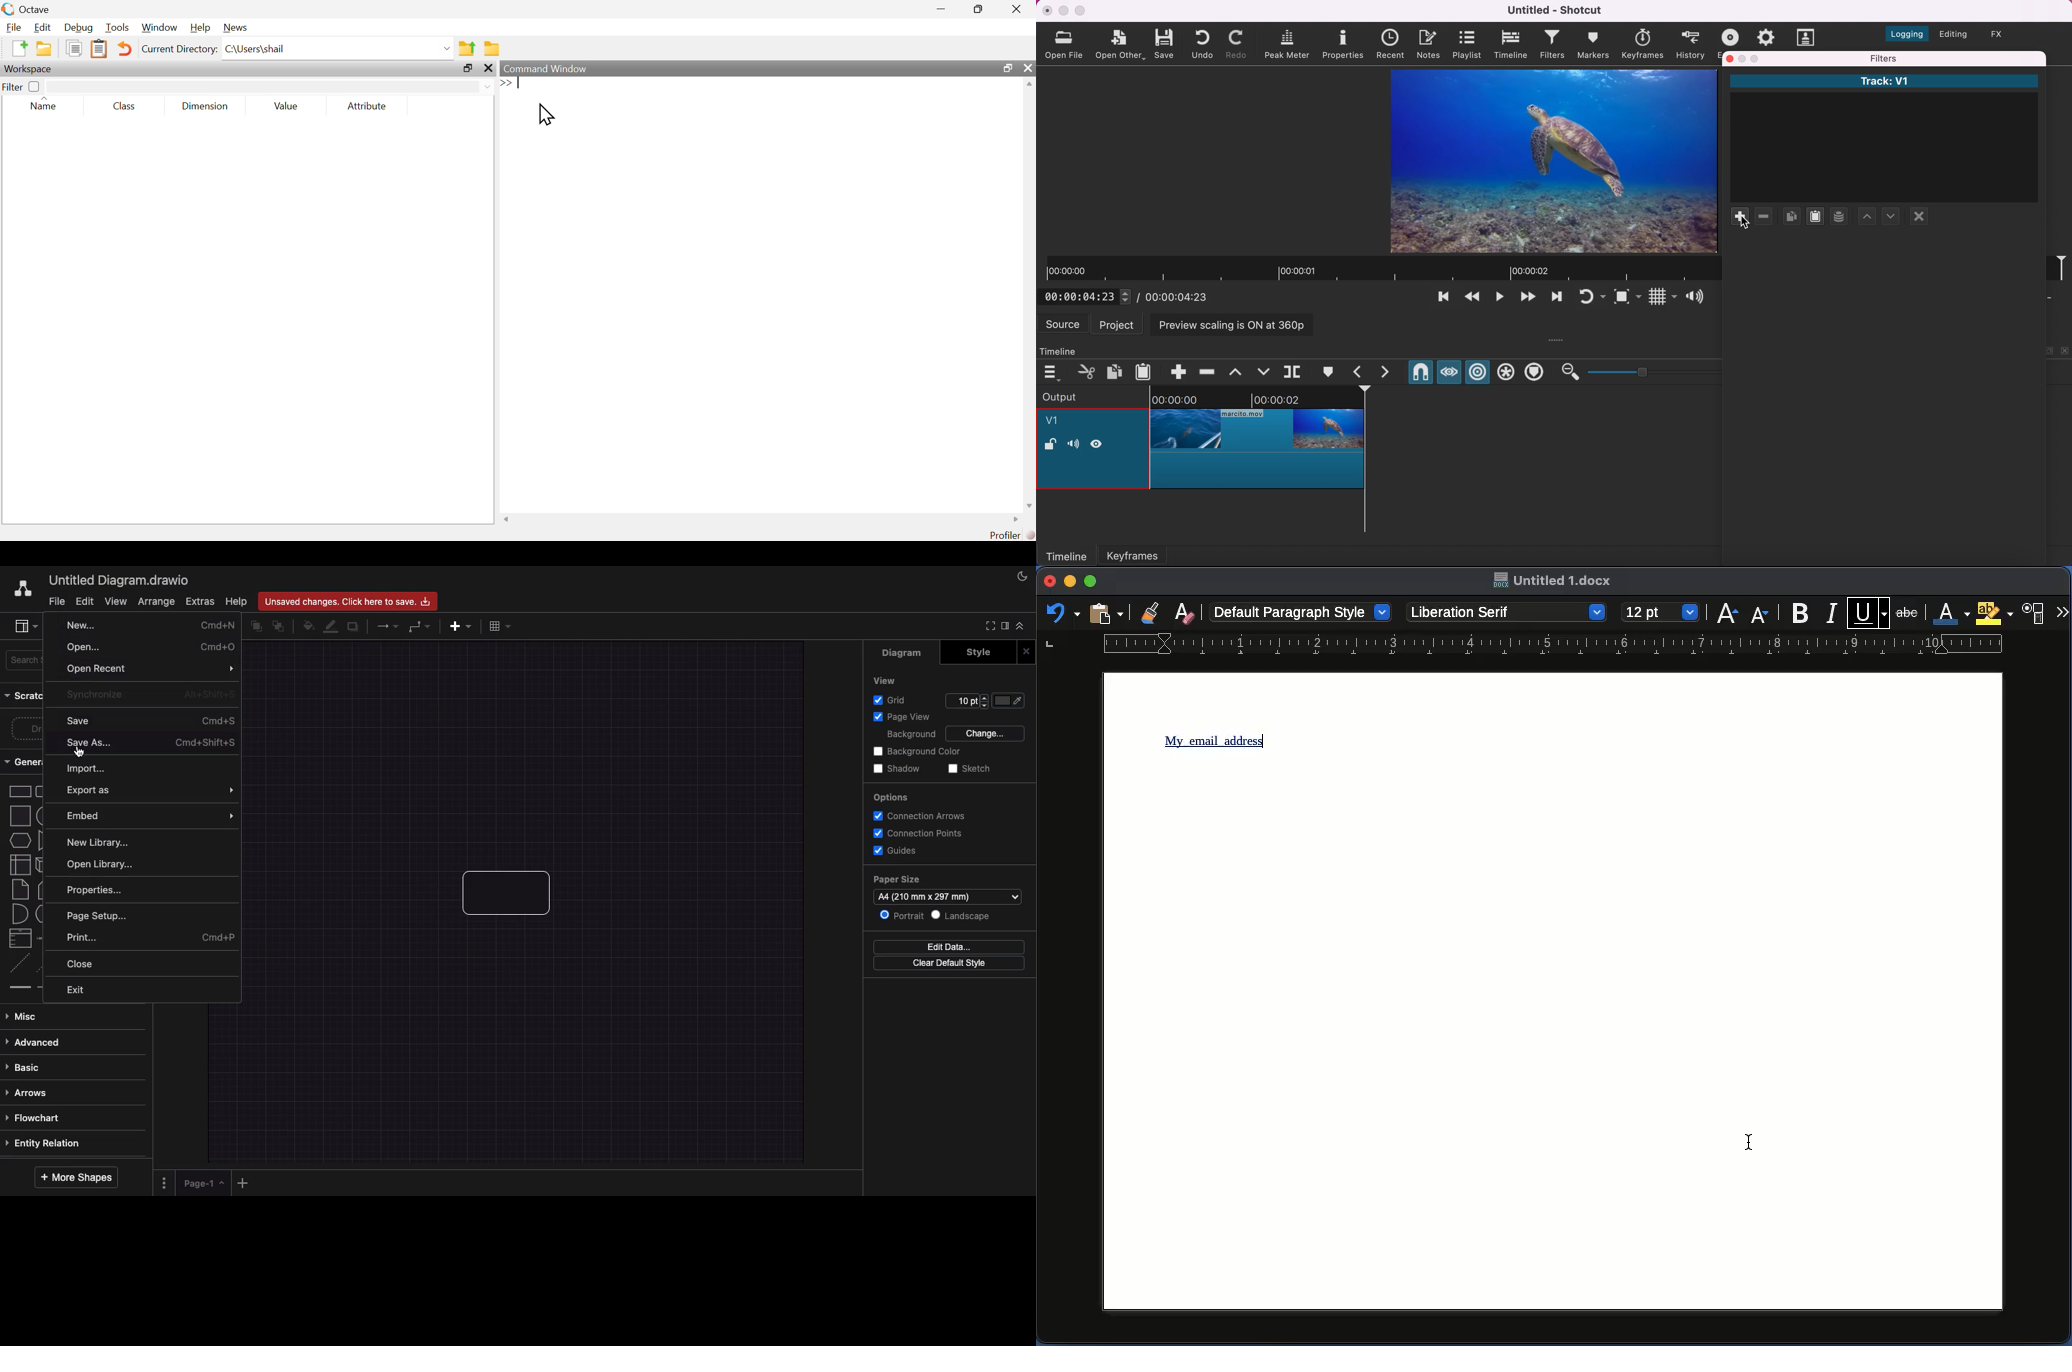  What do you see at coordinates (35, 1044) in the screenshot?
I see `Advanced` at bounding box center [35, 1044].